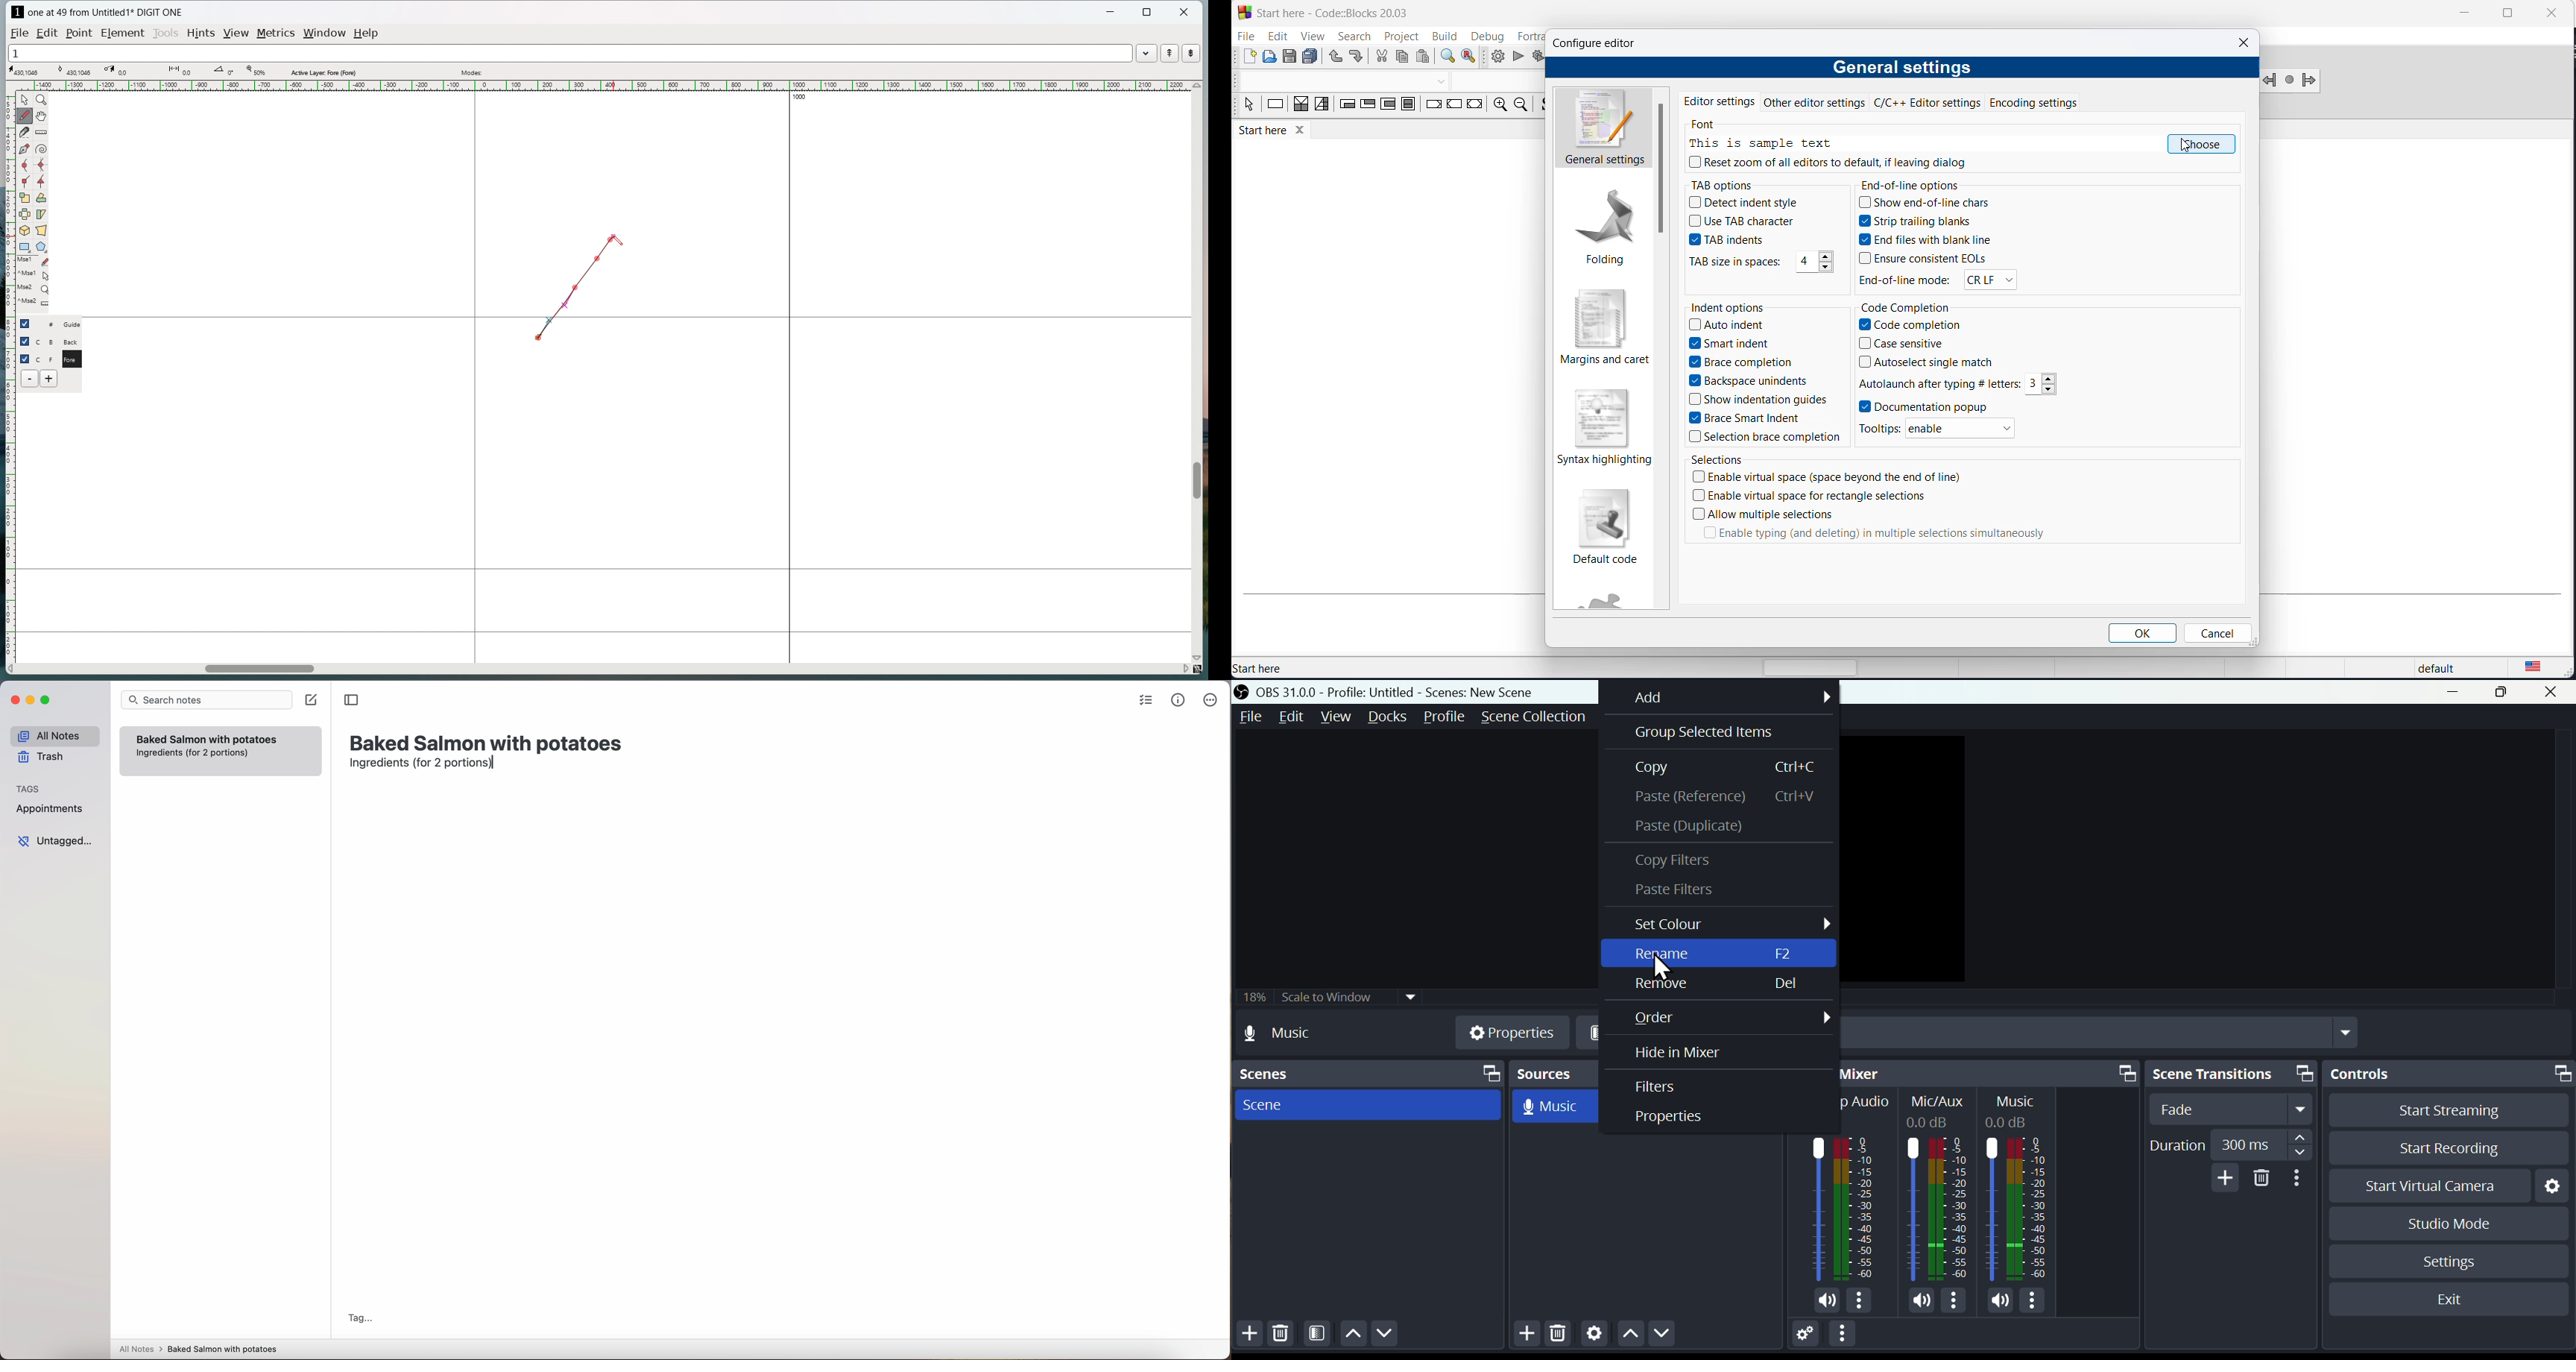  I want to click on Settings, so click(1593, 1336).